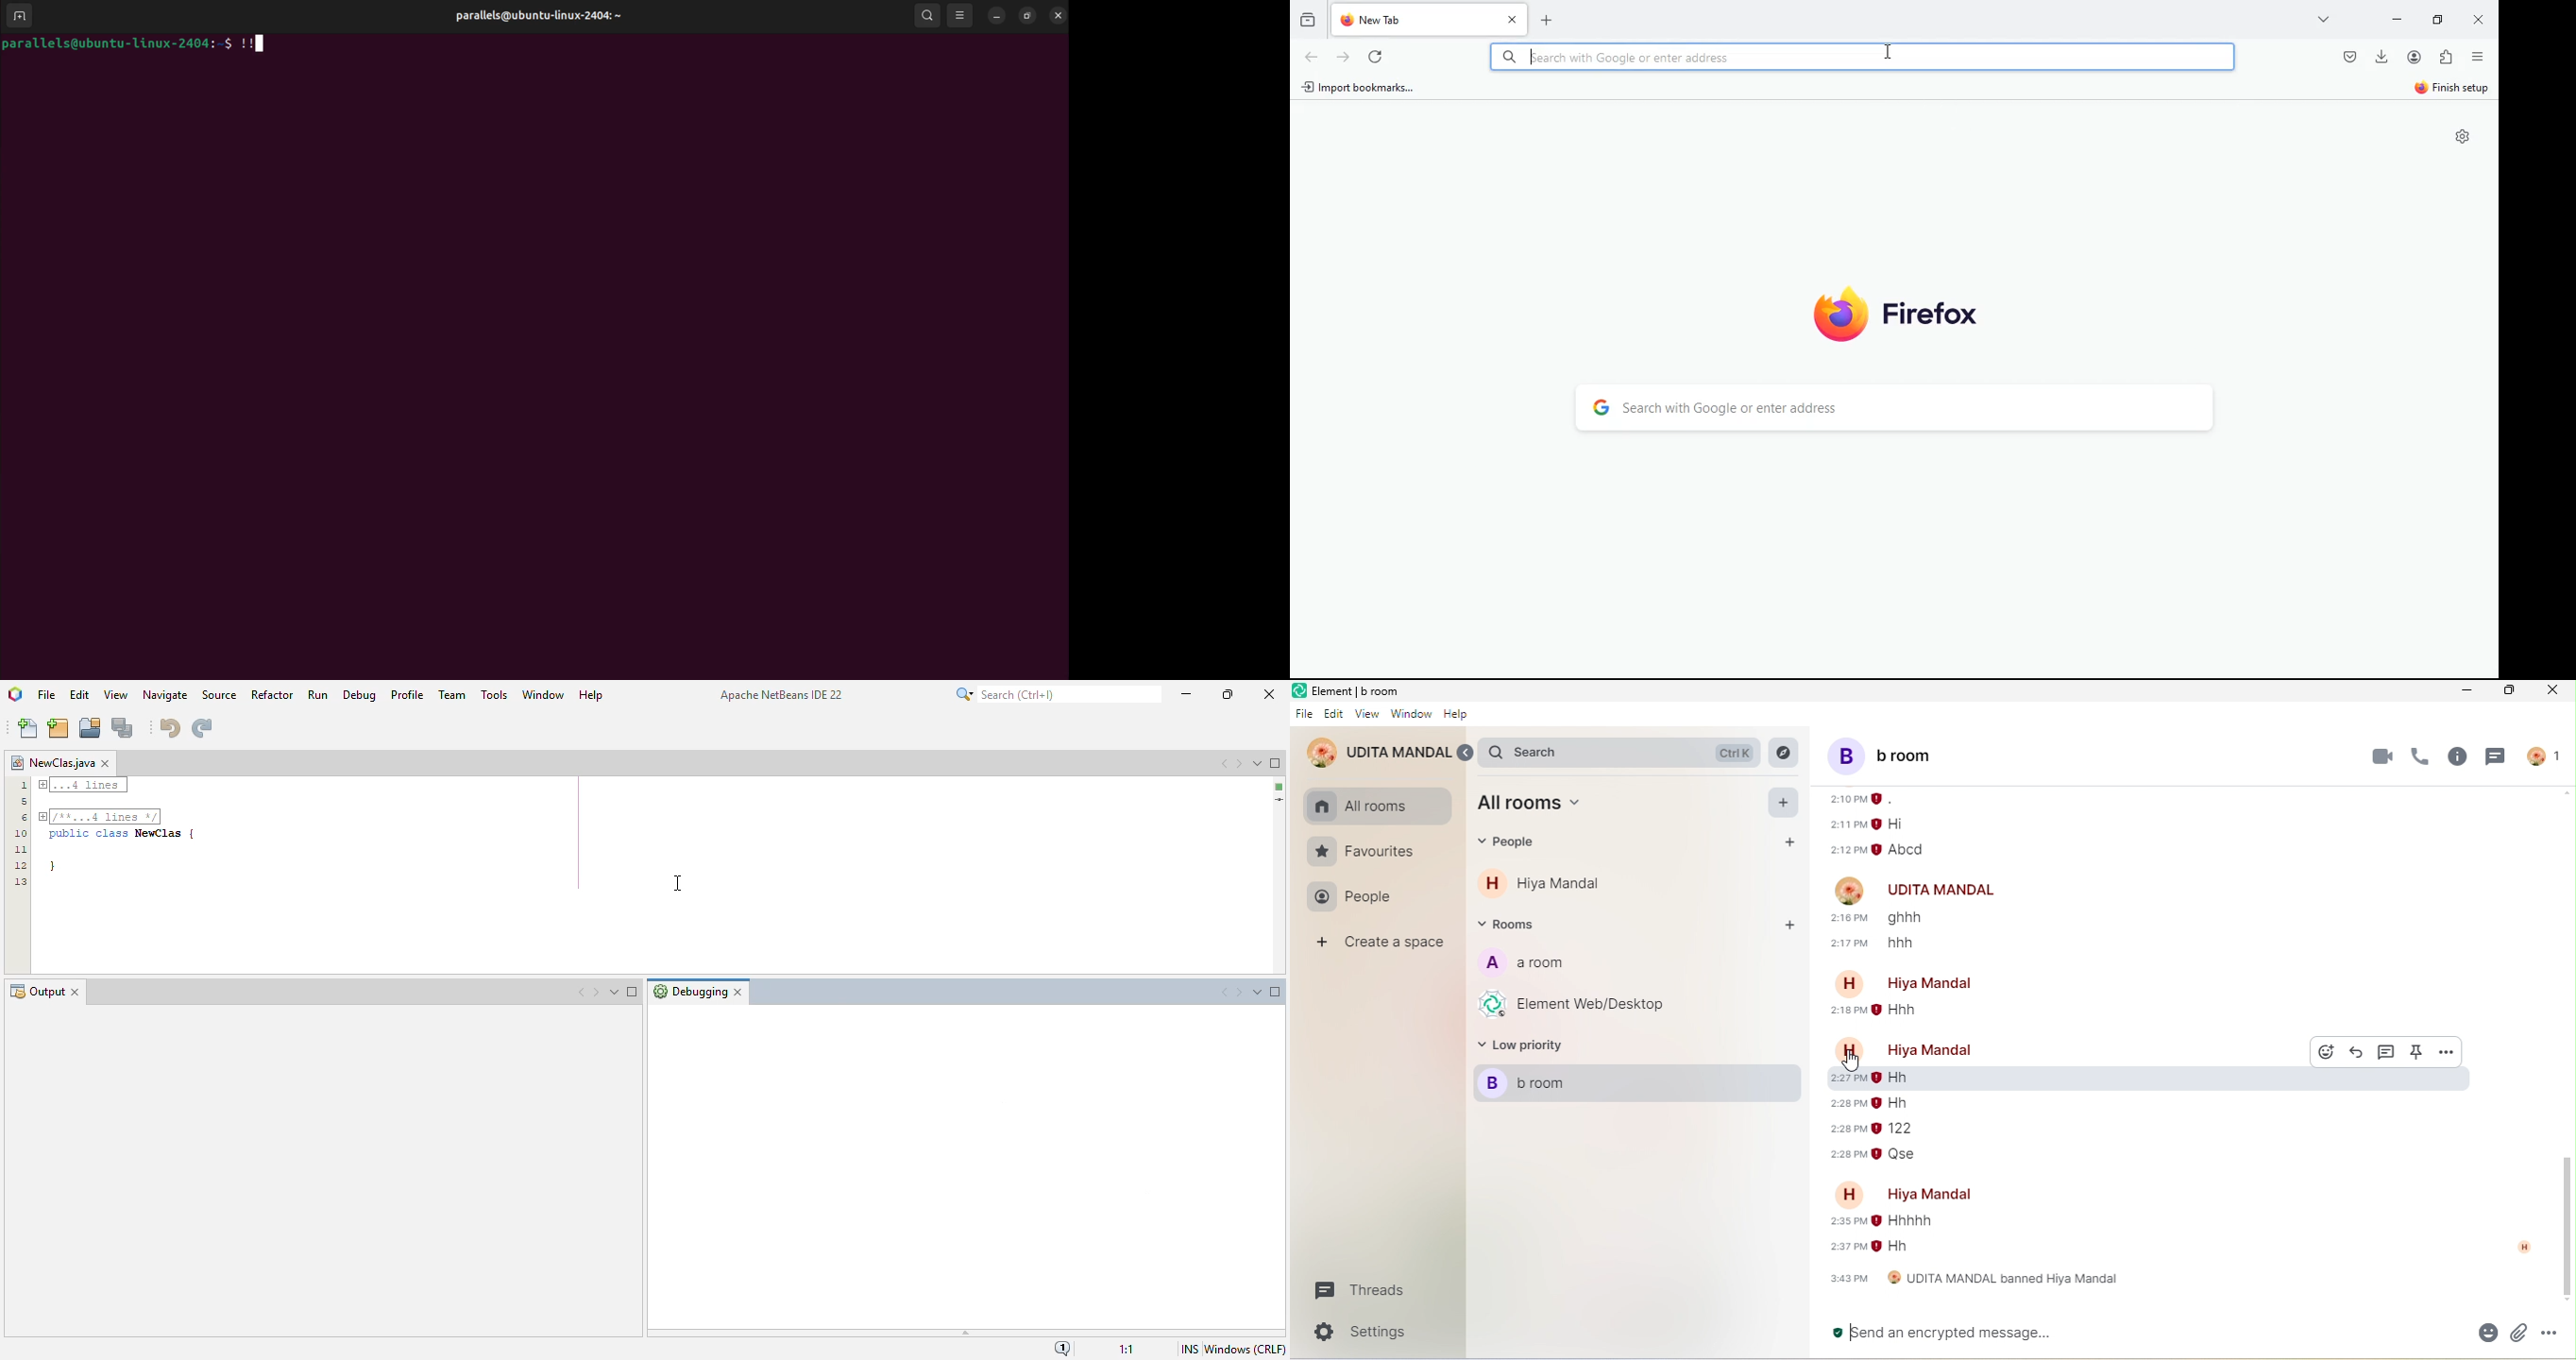 This screenshot has width=2576, height=1372. I want to click on show opened documents list, so click(1257, 762).